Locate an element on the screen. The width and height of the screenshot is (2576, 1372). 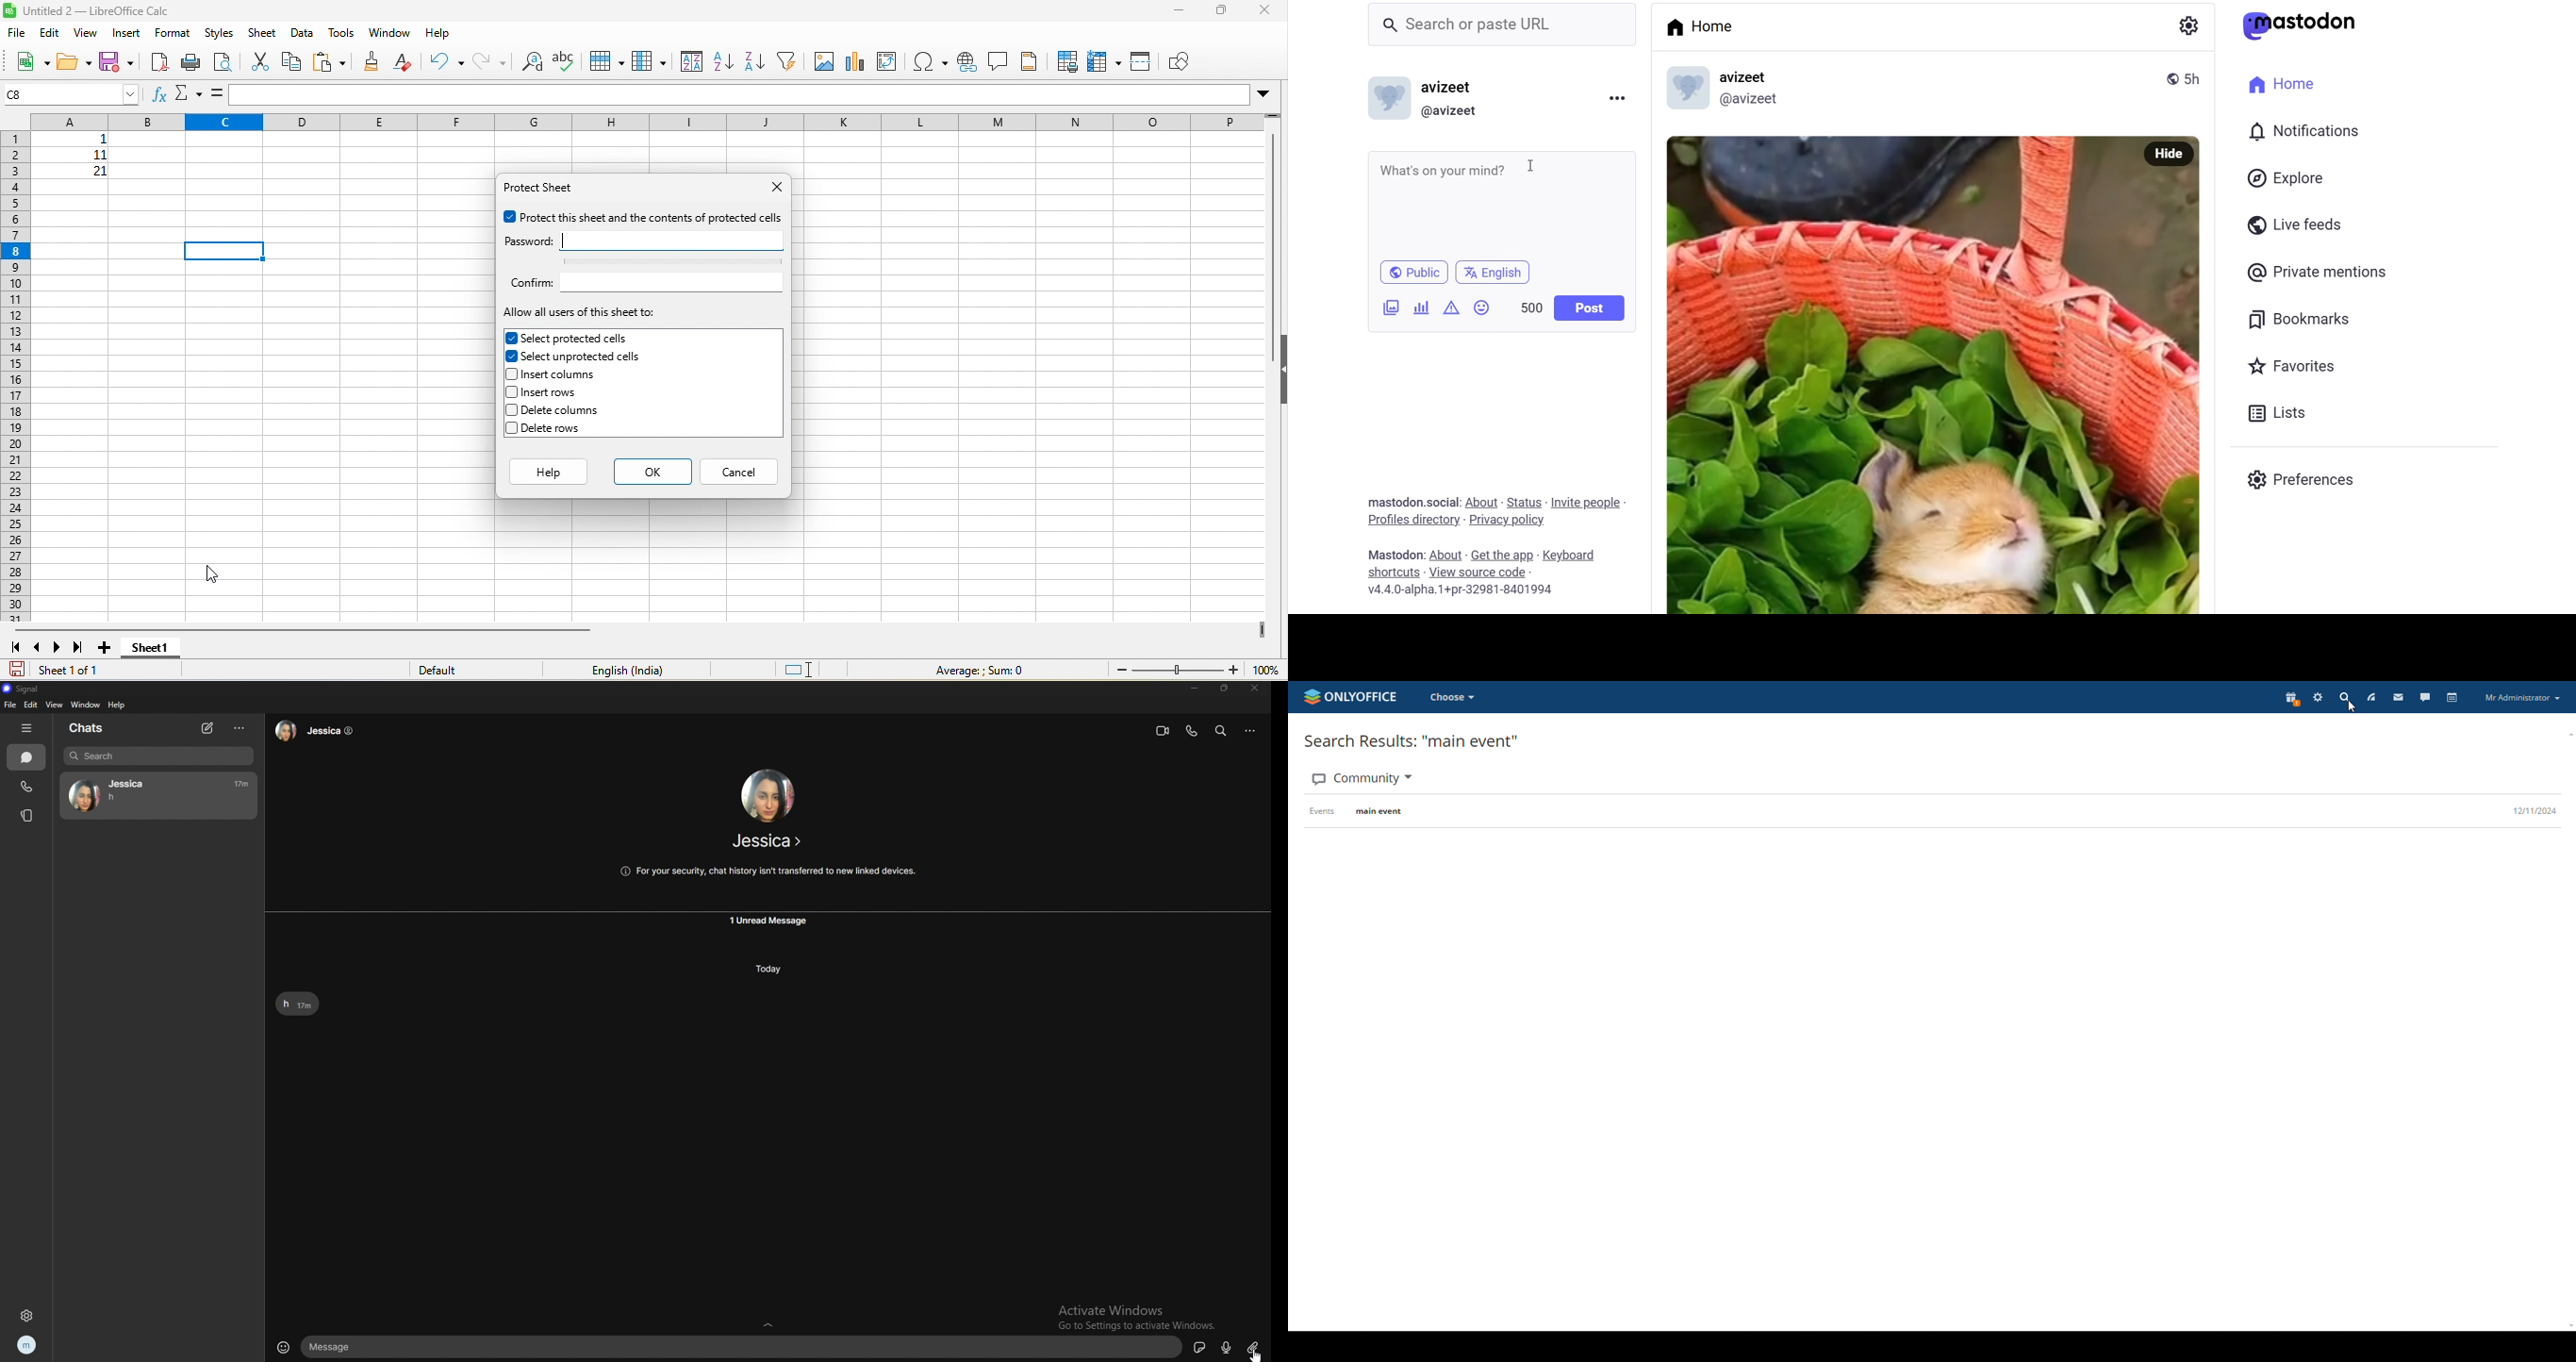
1 unread message is located at coordinates (770, 921).